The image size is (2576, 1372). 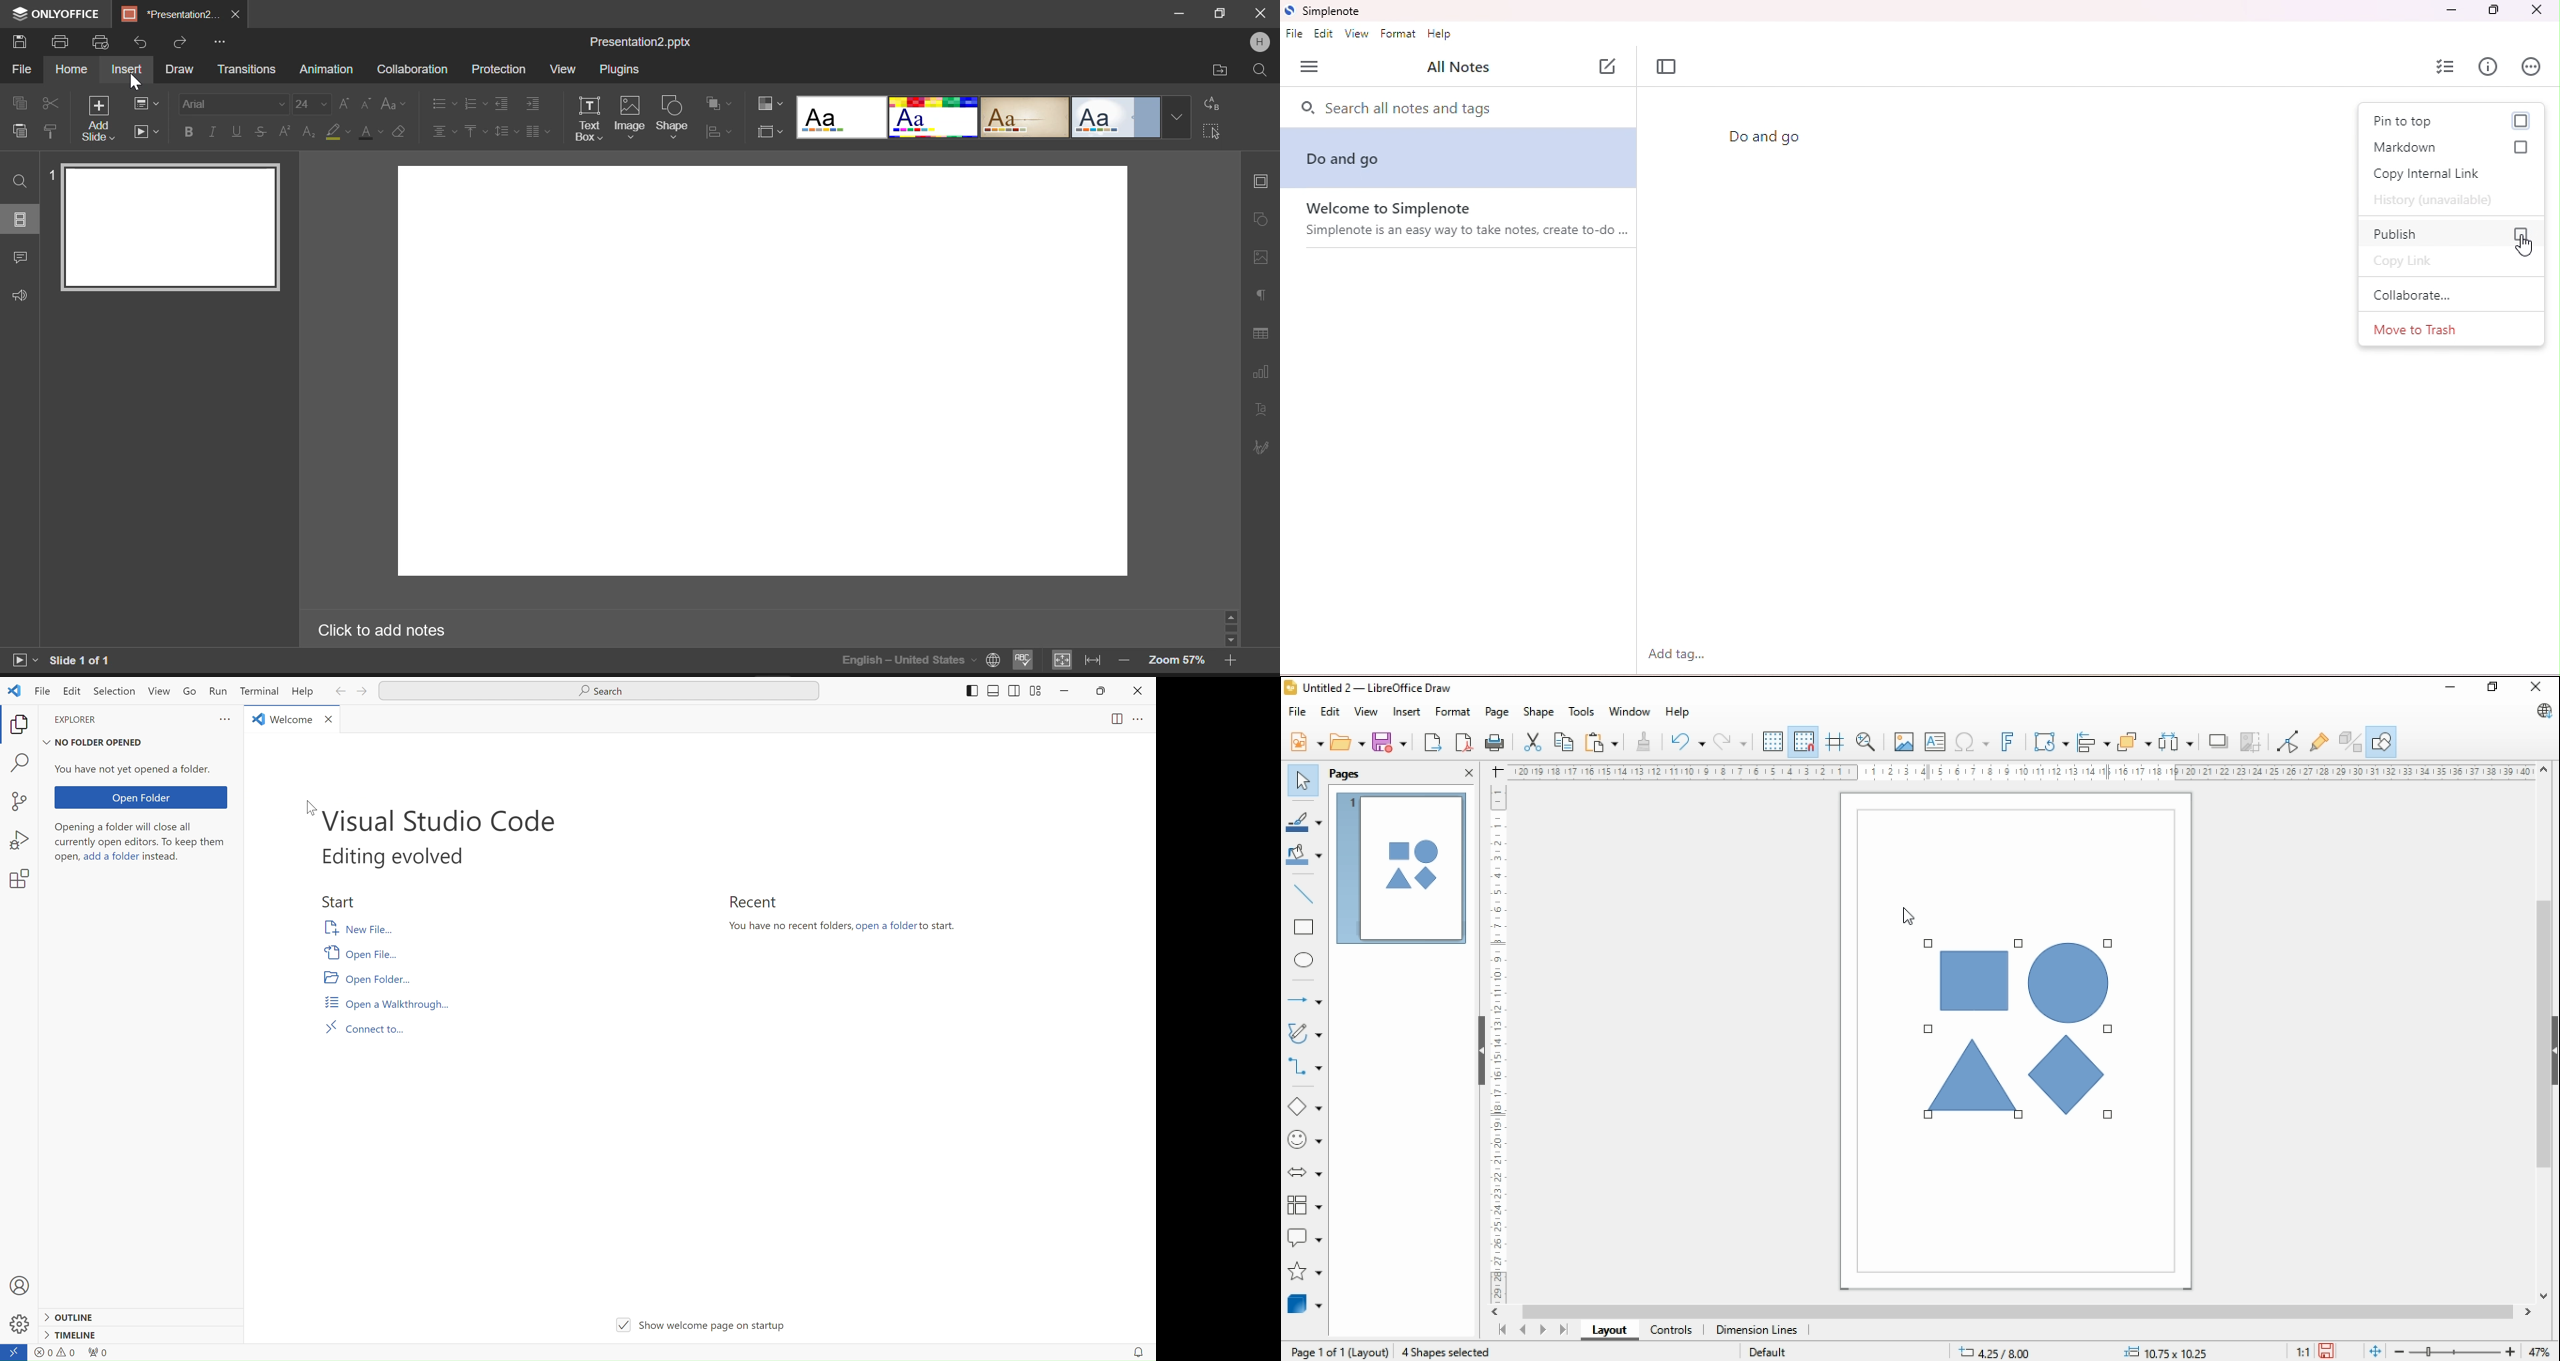 I want to click on Increase Indent, so click(x=532, y=103).